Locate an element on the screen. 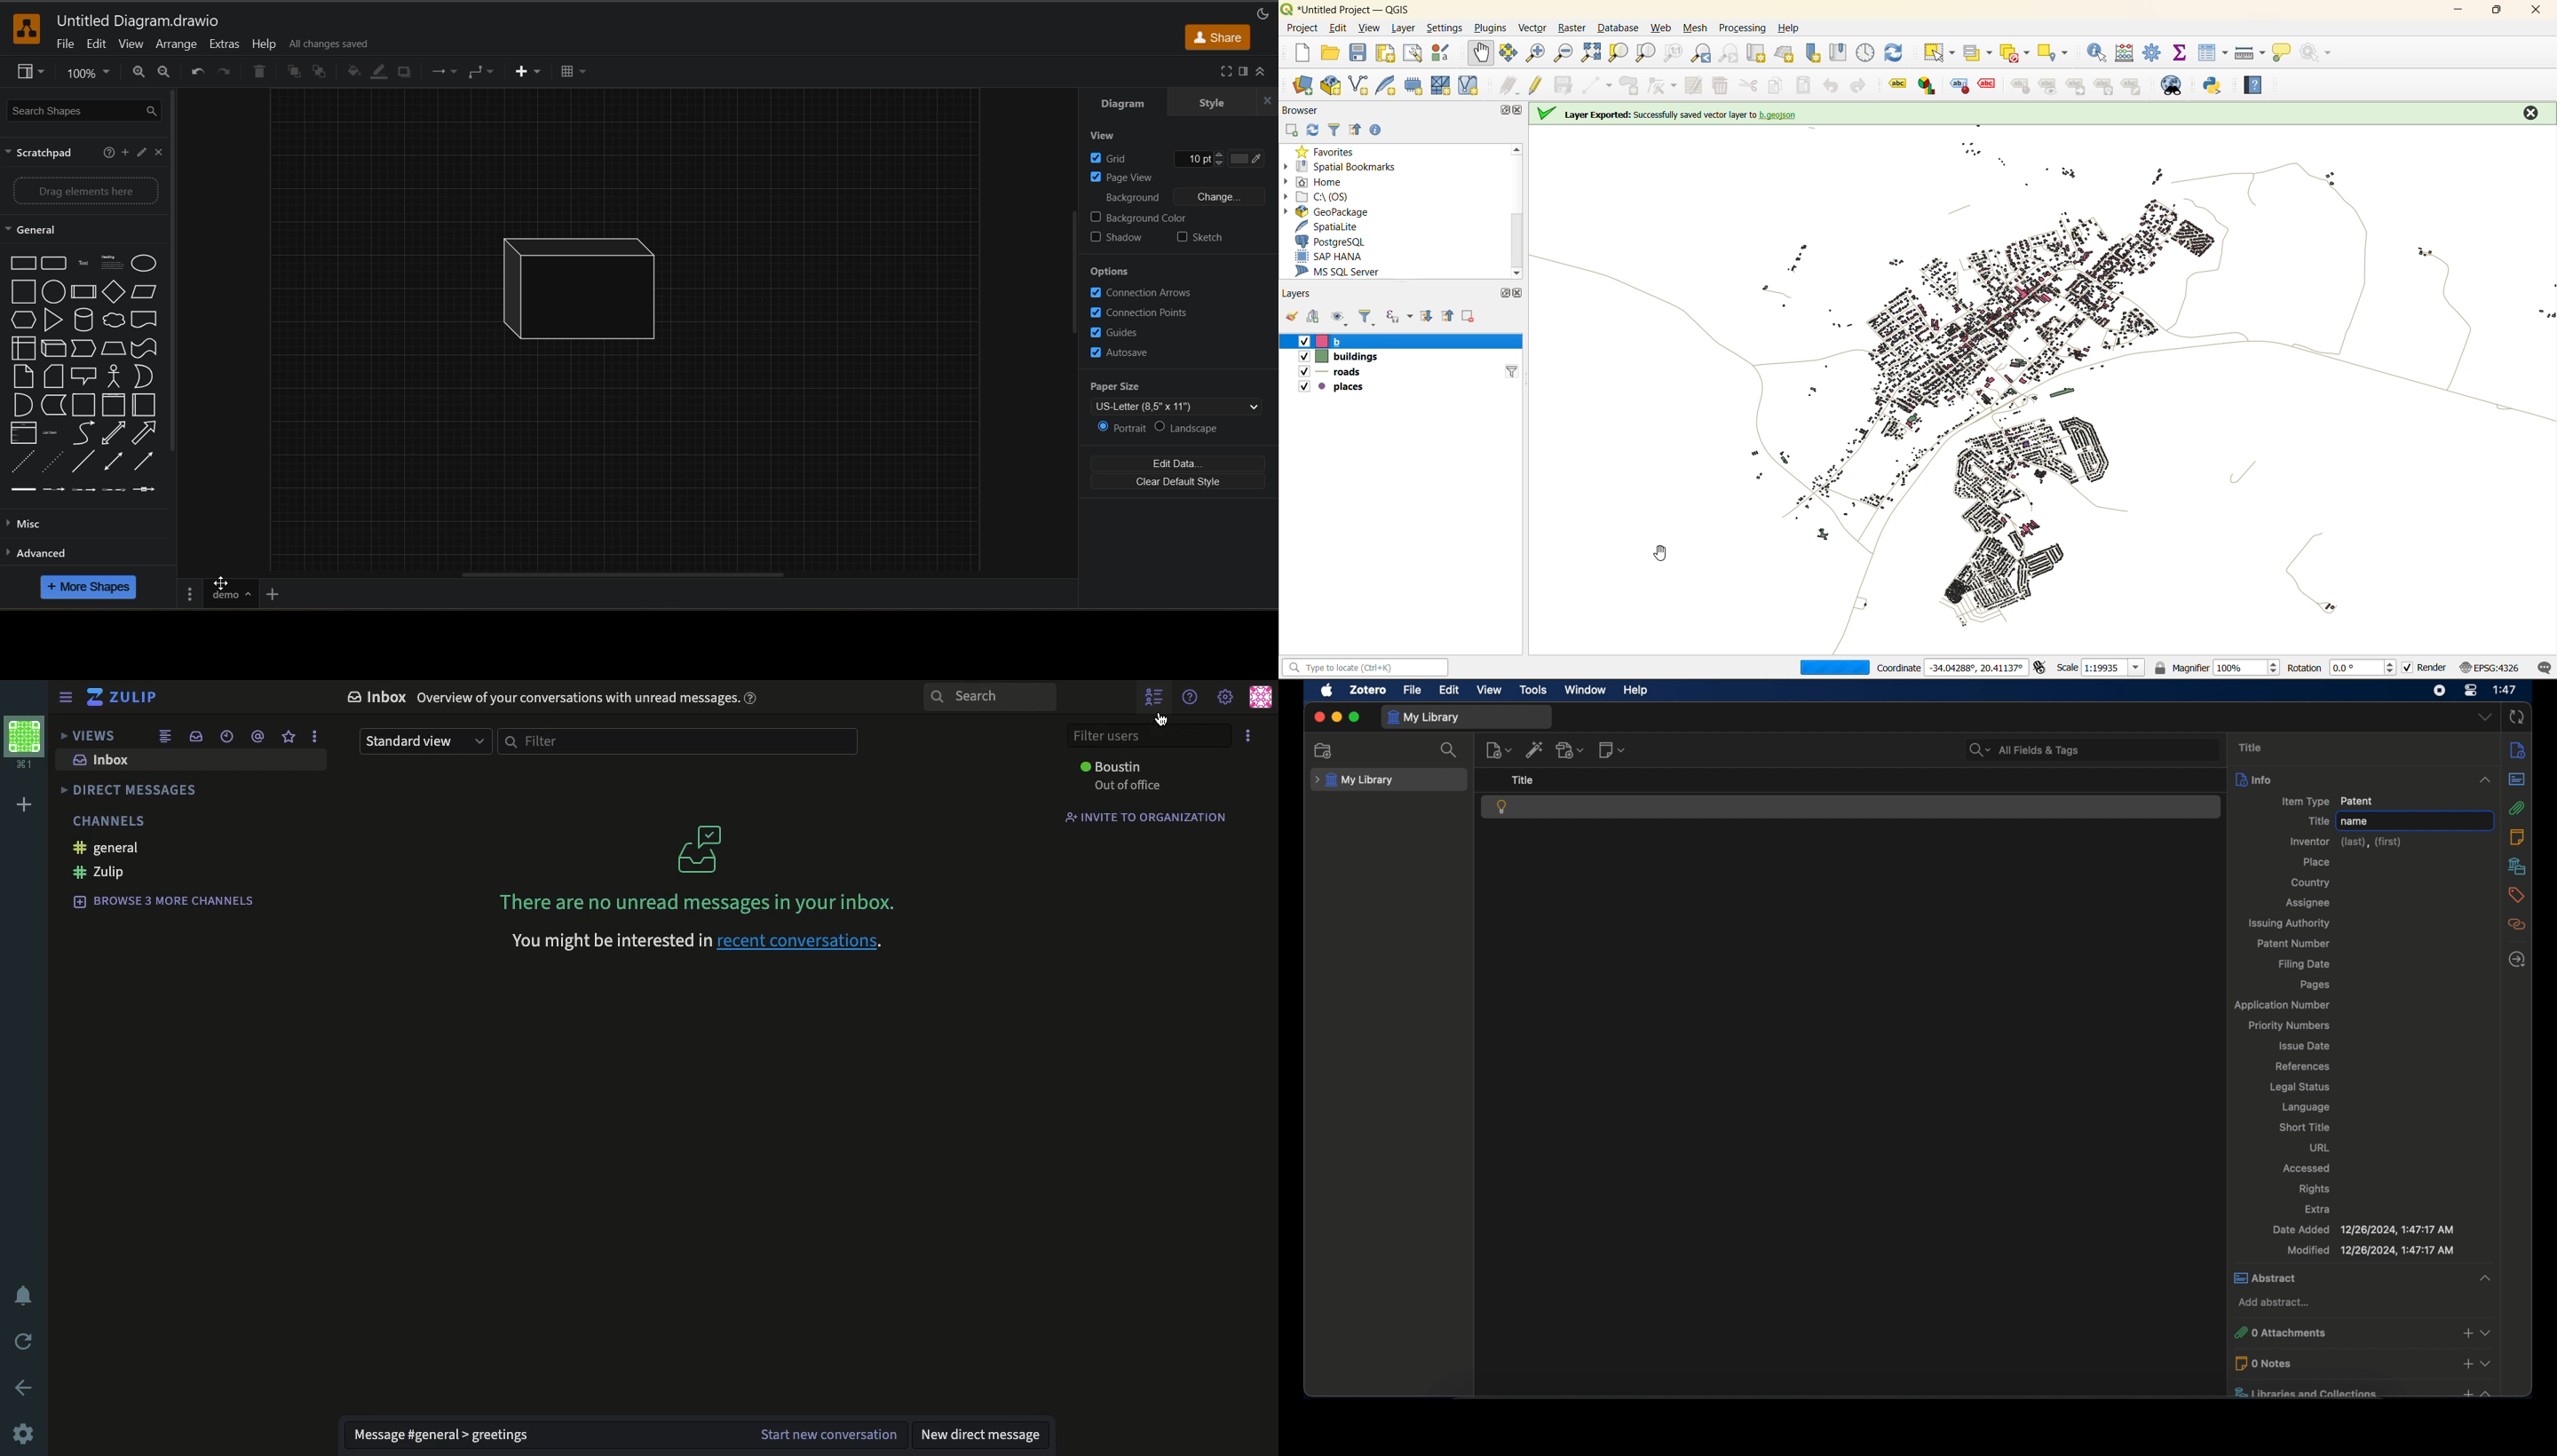 This screenshot has width=2576, height=1456. shadow is located at coordinates (1115, 240).